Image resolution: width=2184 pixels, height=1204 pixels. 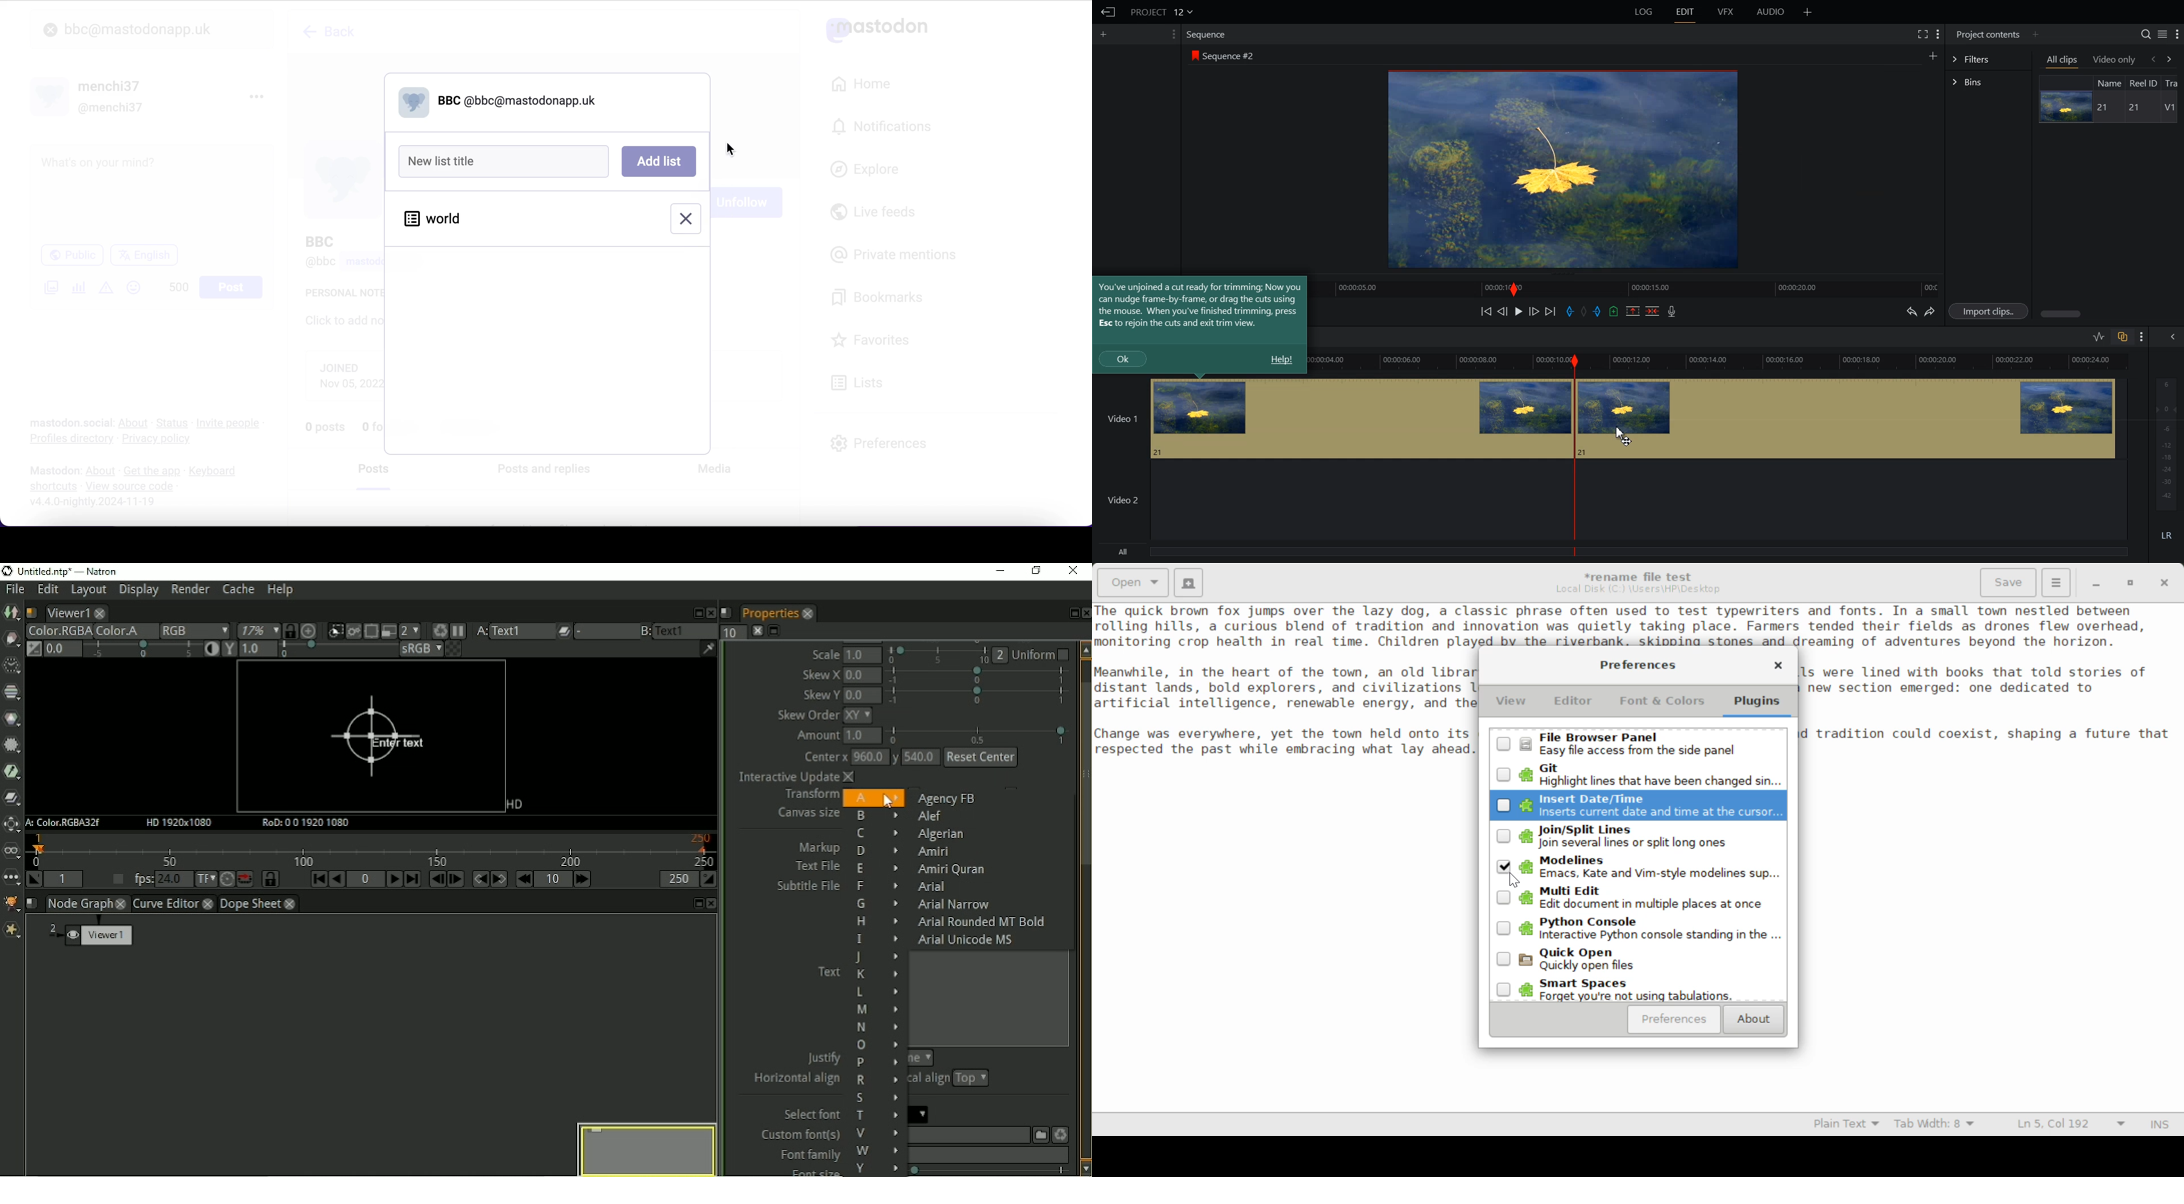 I want to click on profiles directory, so click(x=66, y=440).